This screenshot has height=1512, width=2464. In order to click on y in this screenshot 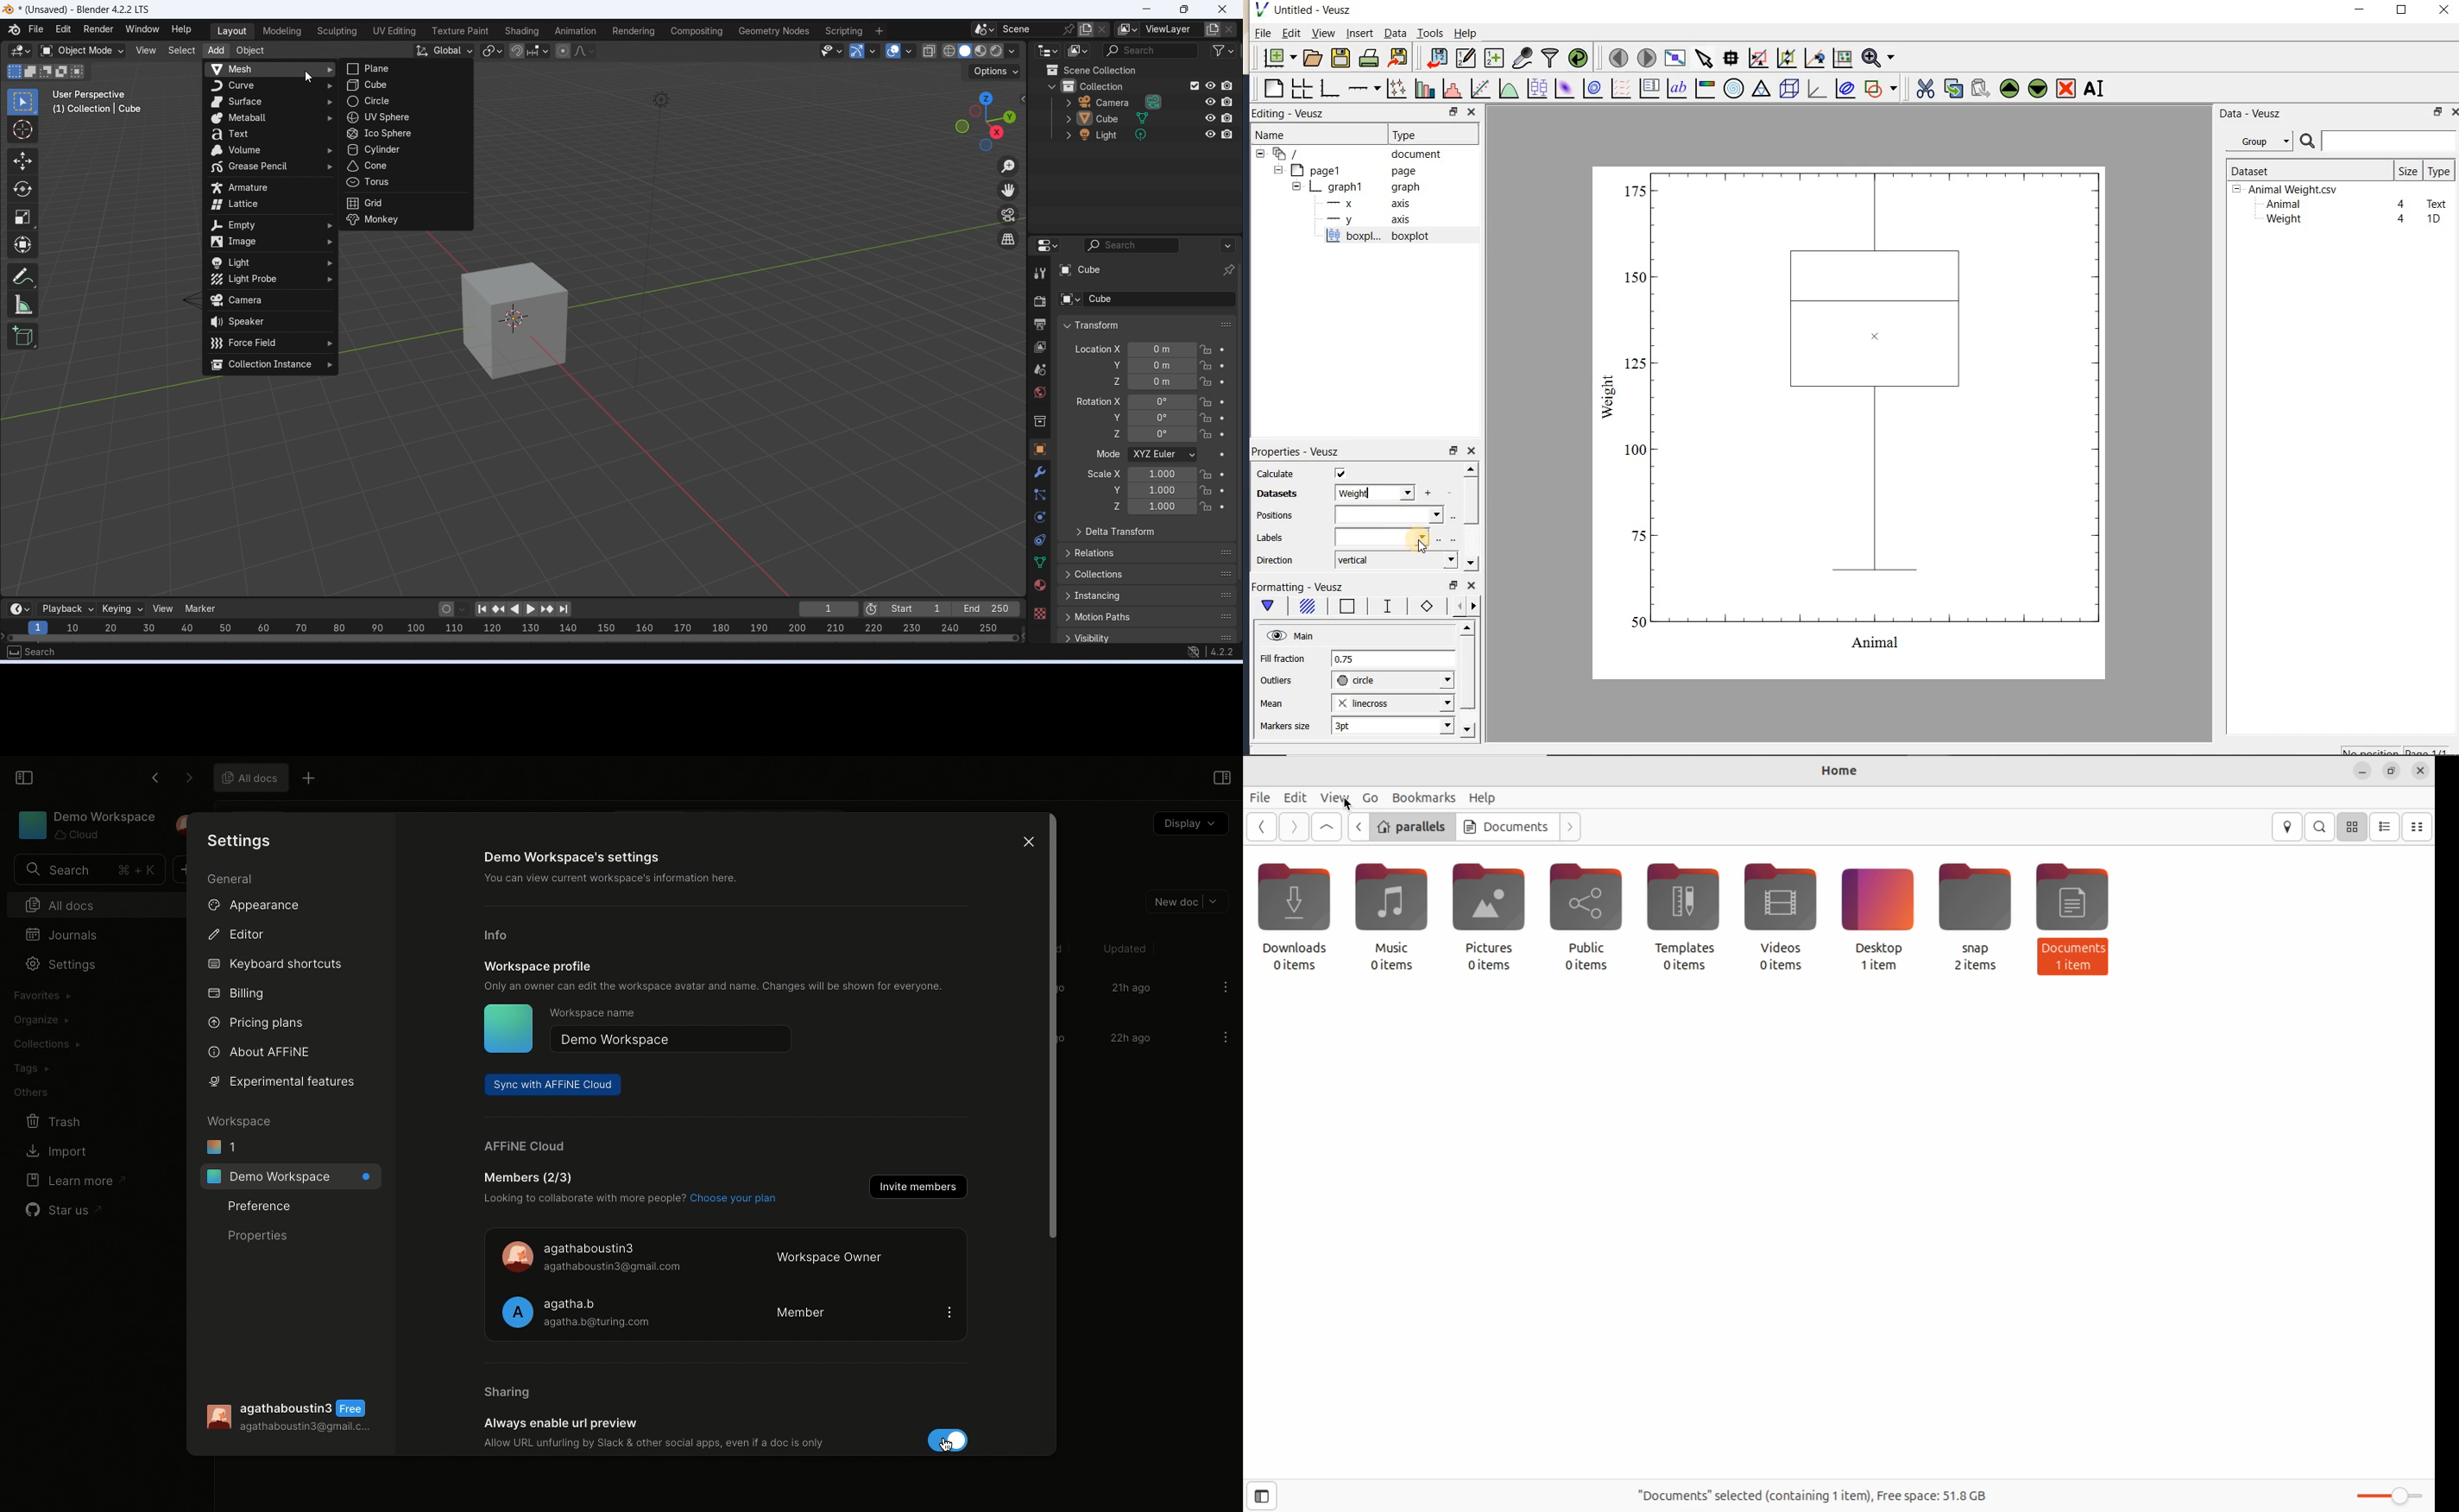, I will do `click(1113, 365)`.